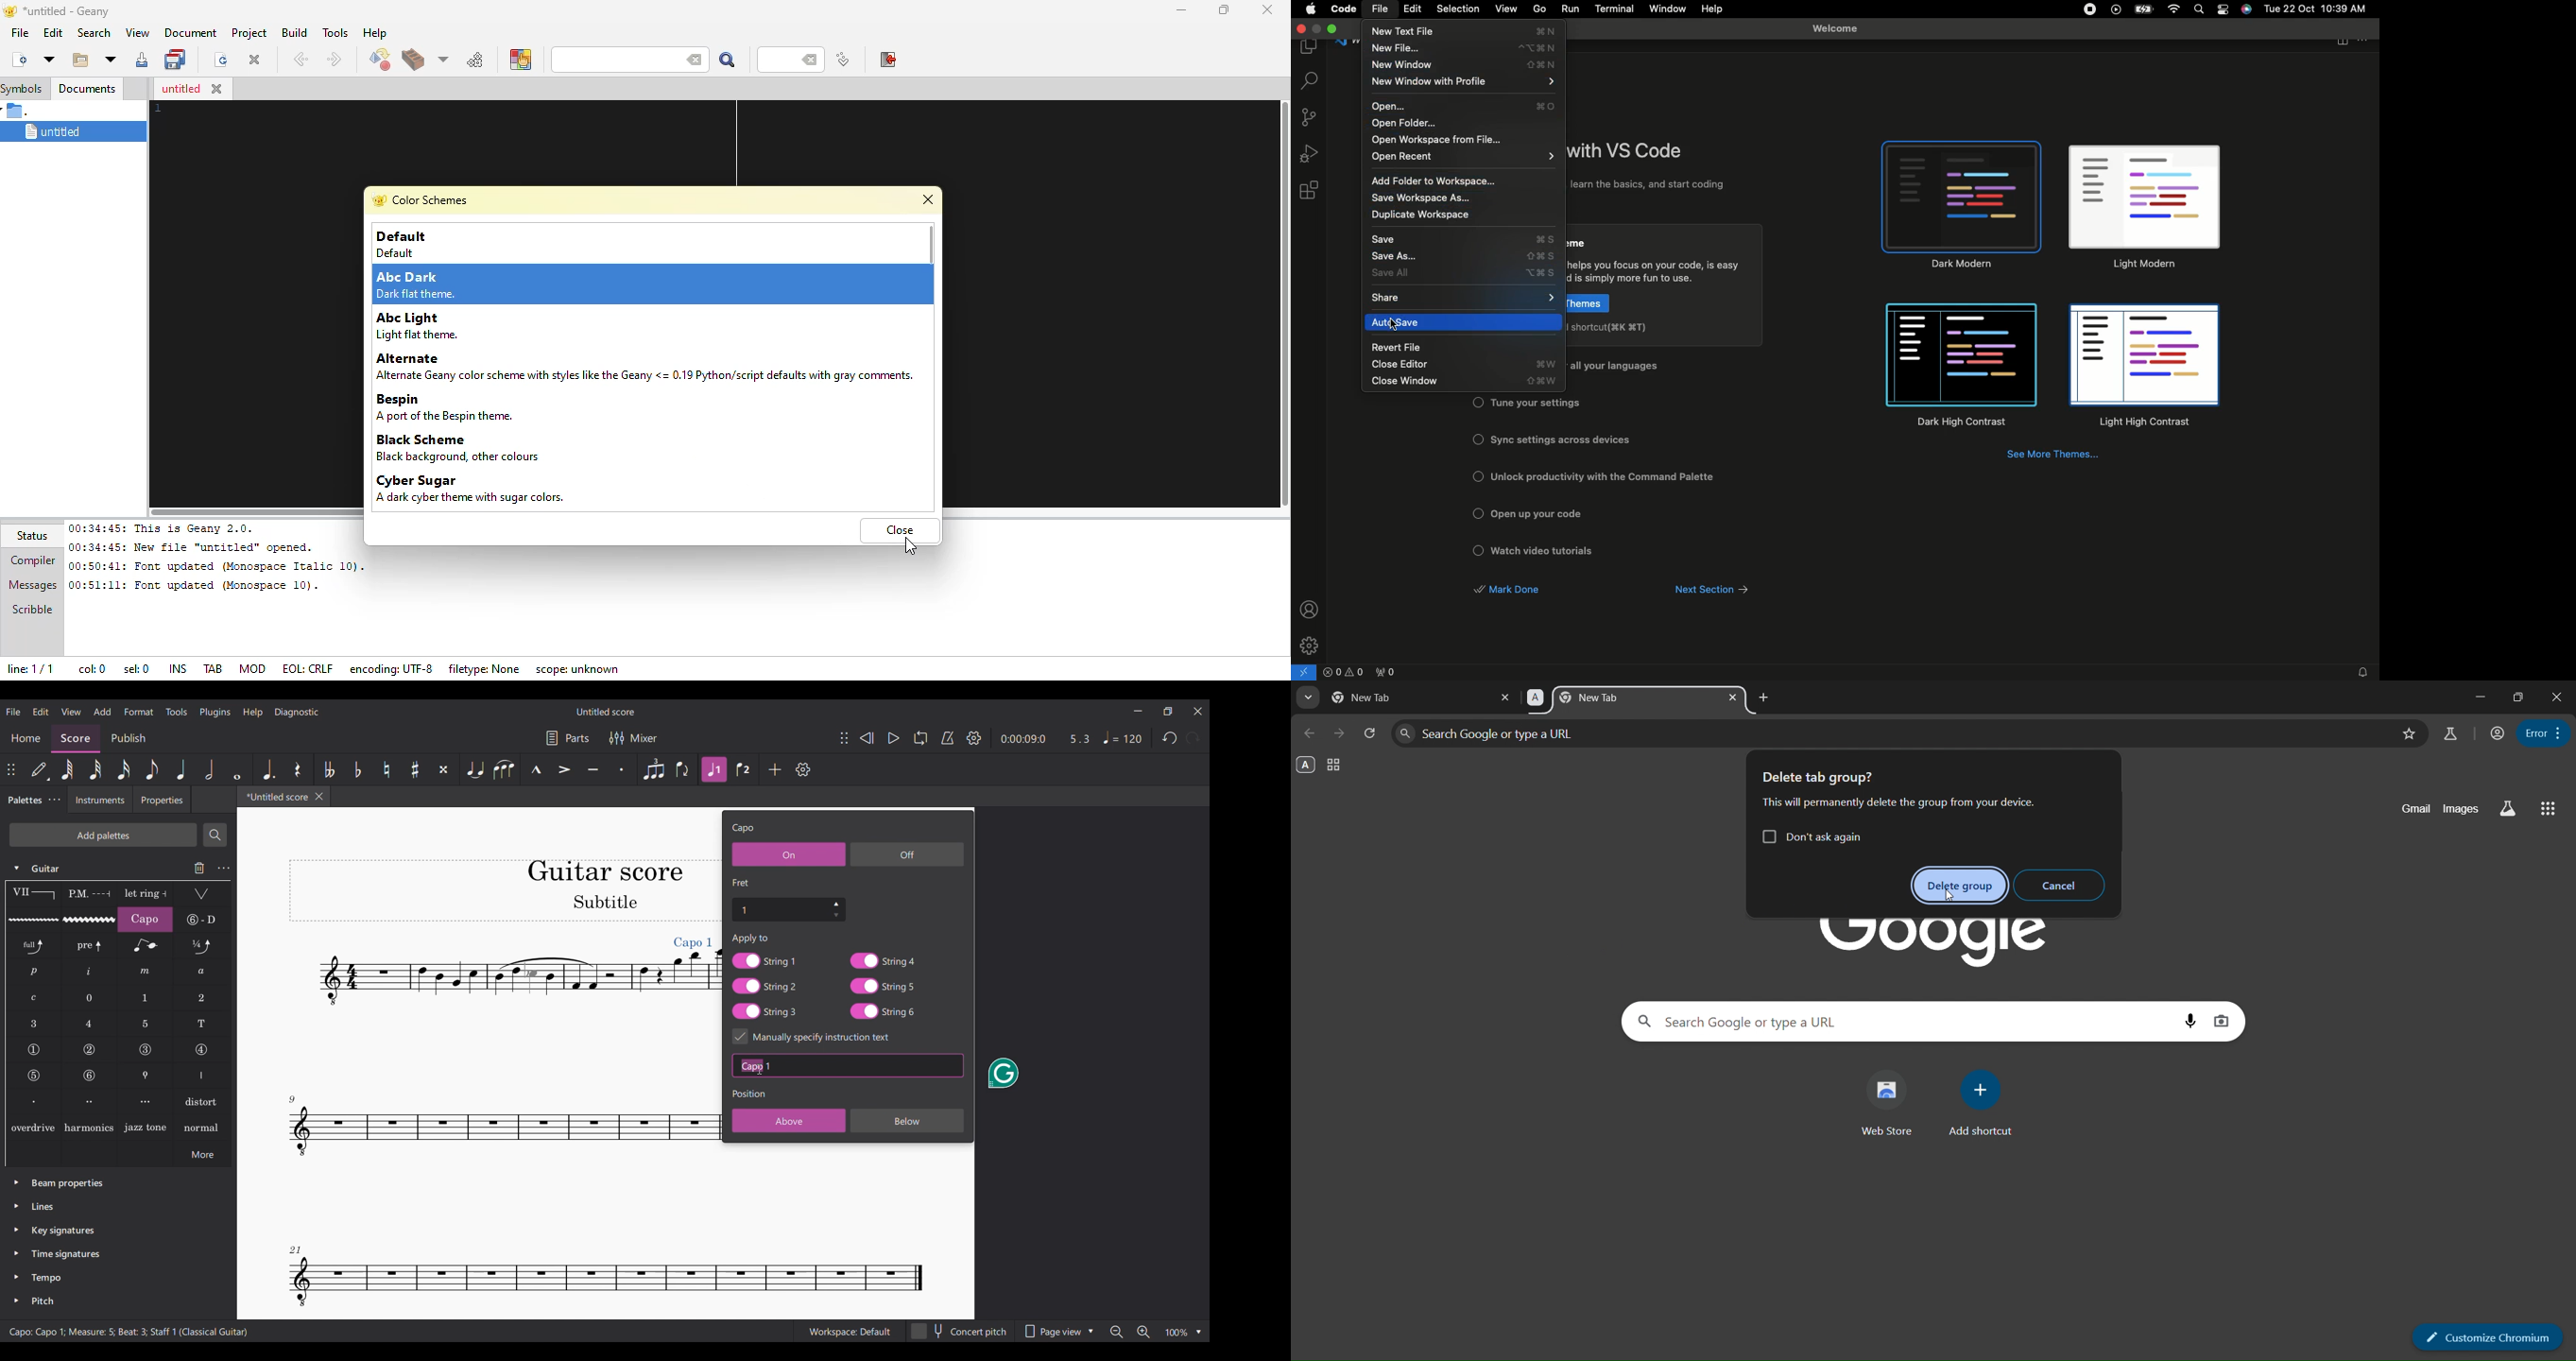 The height and width of the screenshot is (1372, 2576). I want to click on Highlighted after current selection, so click(715, 770).